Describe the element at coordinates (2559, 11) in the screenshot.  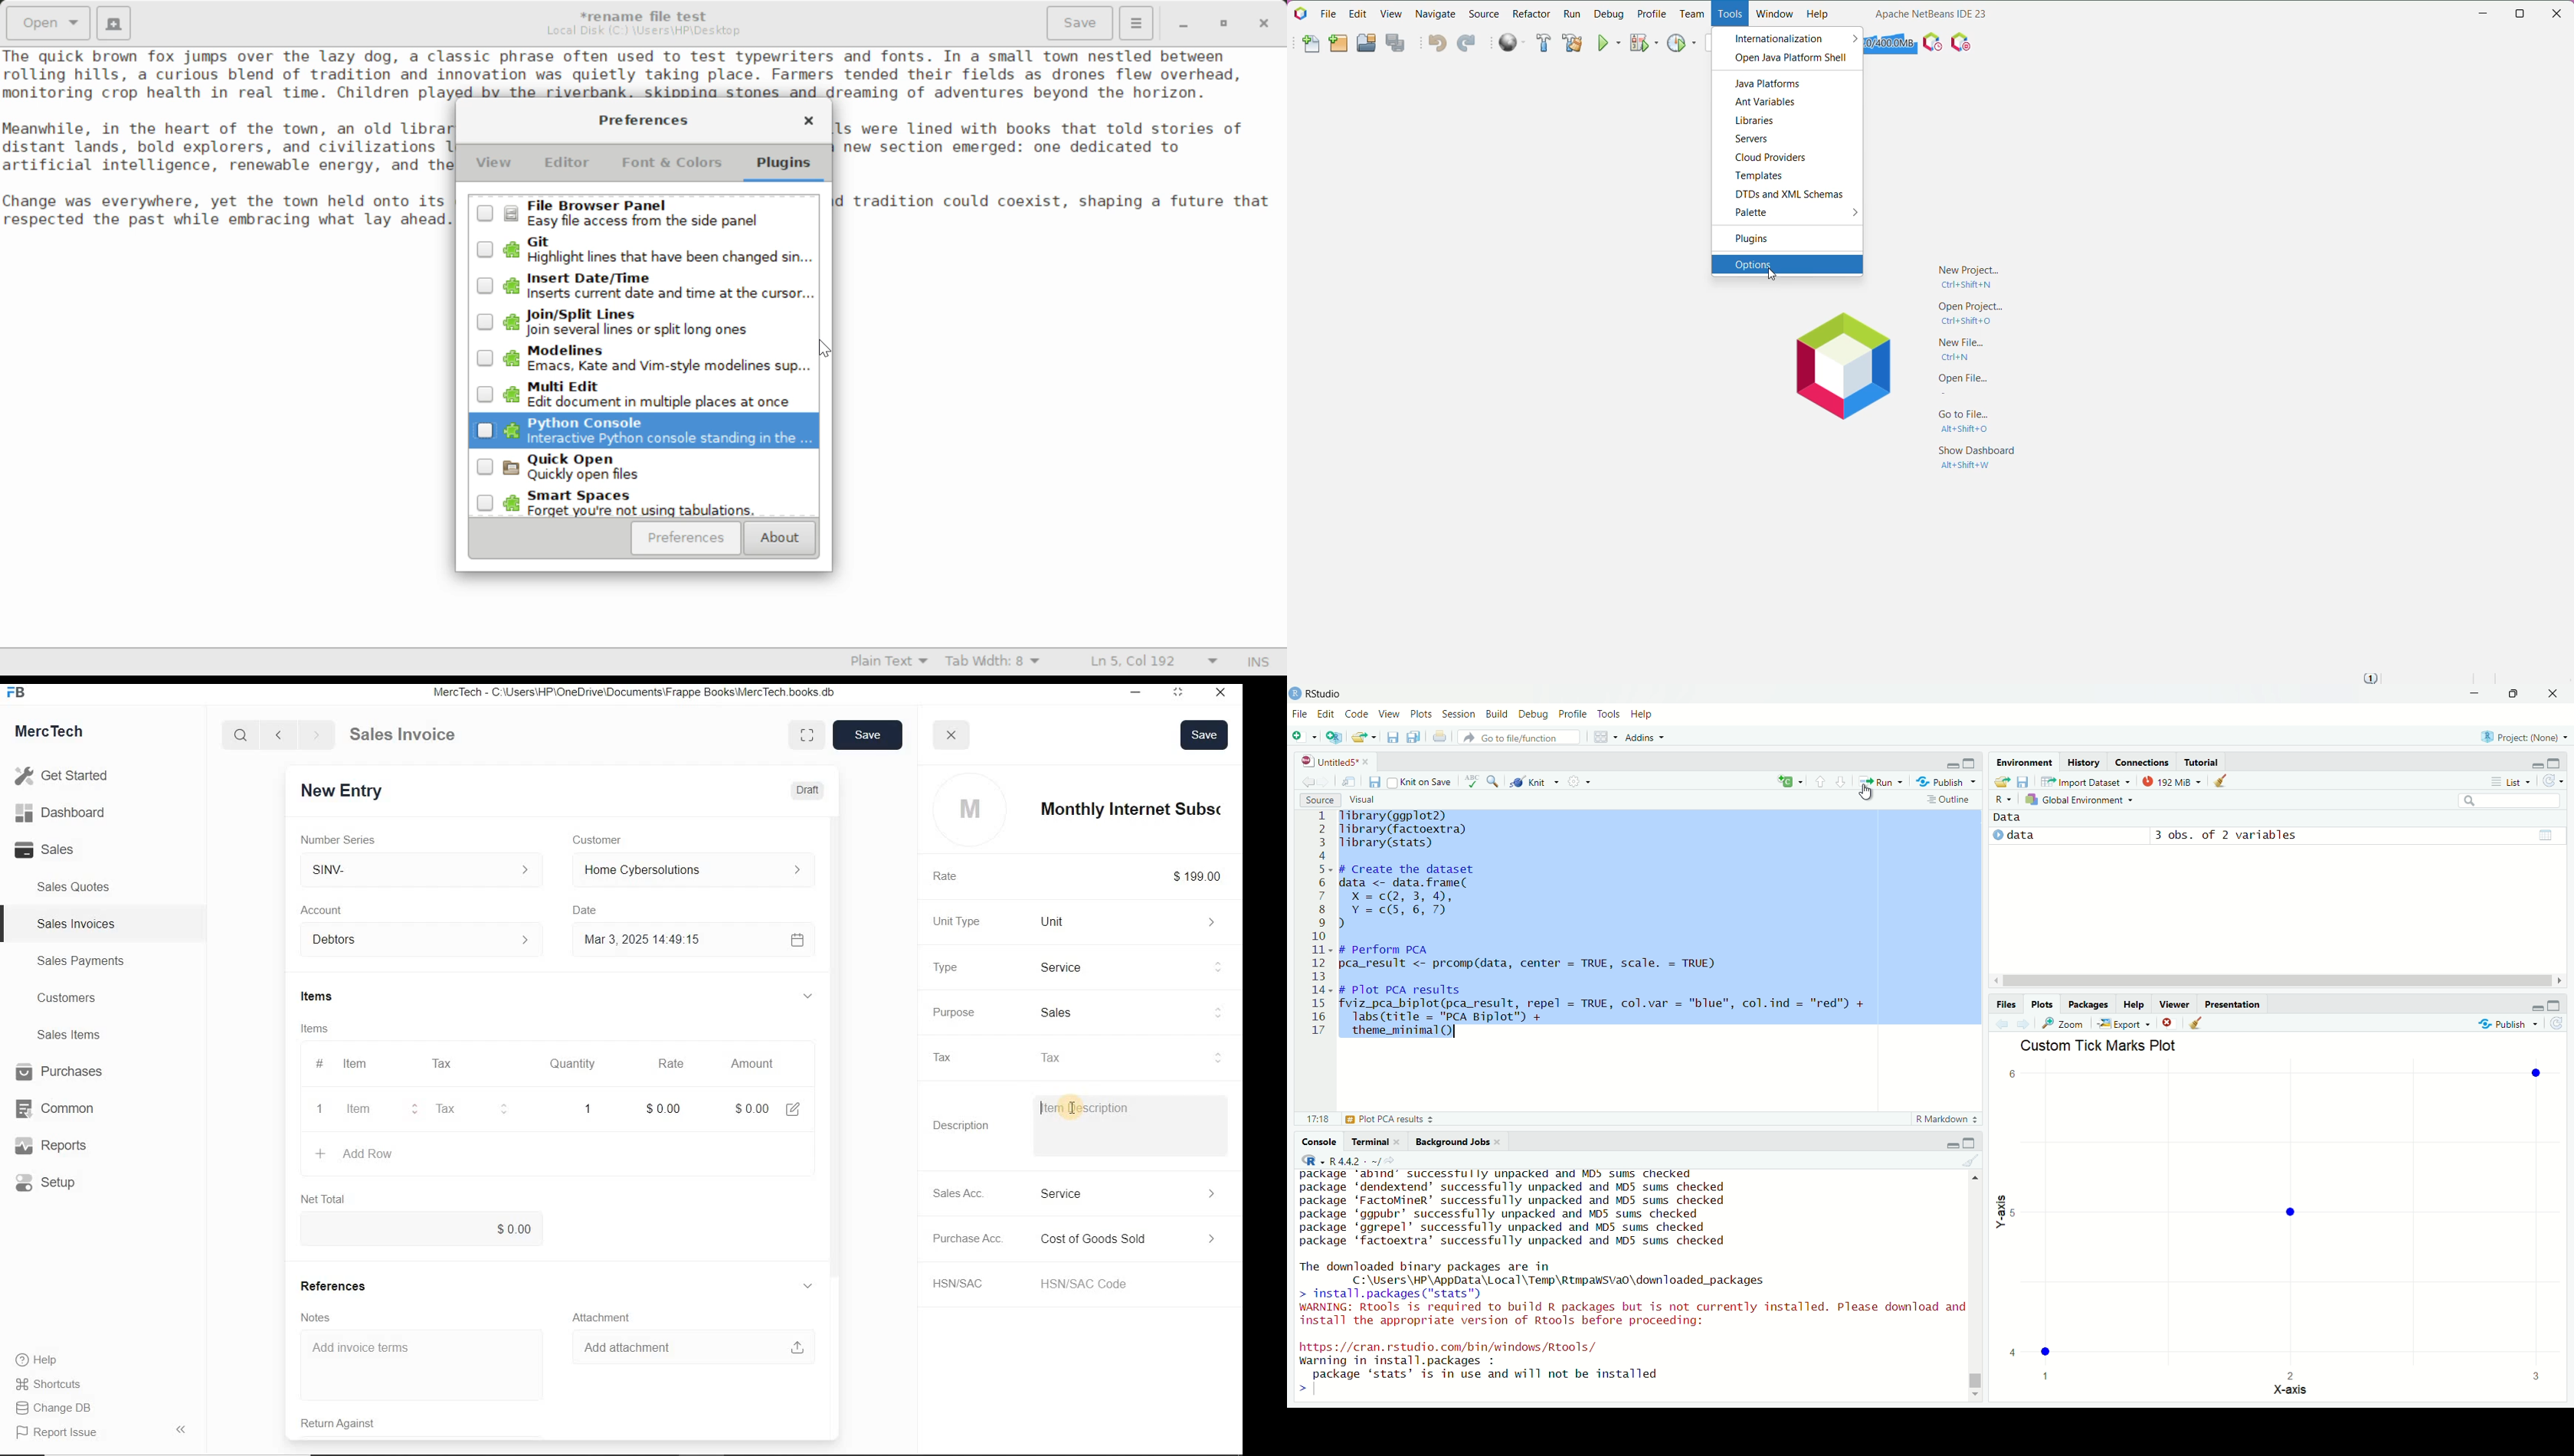
I see `Close` at that location.